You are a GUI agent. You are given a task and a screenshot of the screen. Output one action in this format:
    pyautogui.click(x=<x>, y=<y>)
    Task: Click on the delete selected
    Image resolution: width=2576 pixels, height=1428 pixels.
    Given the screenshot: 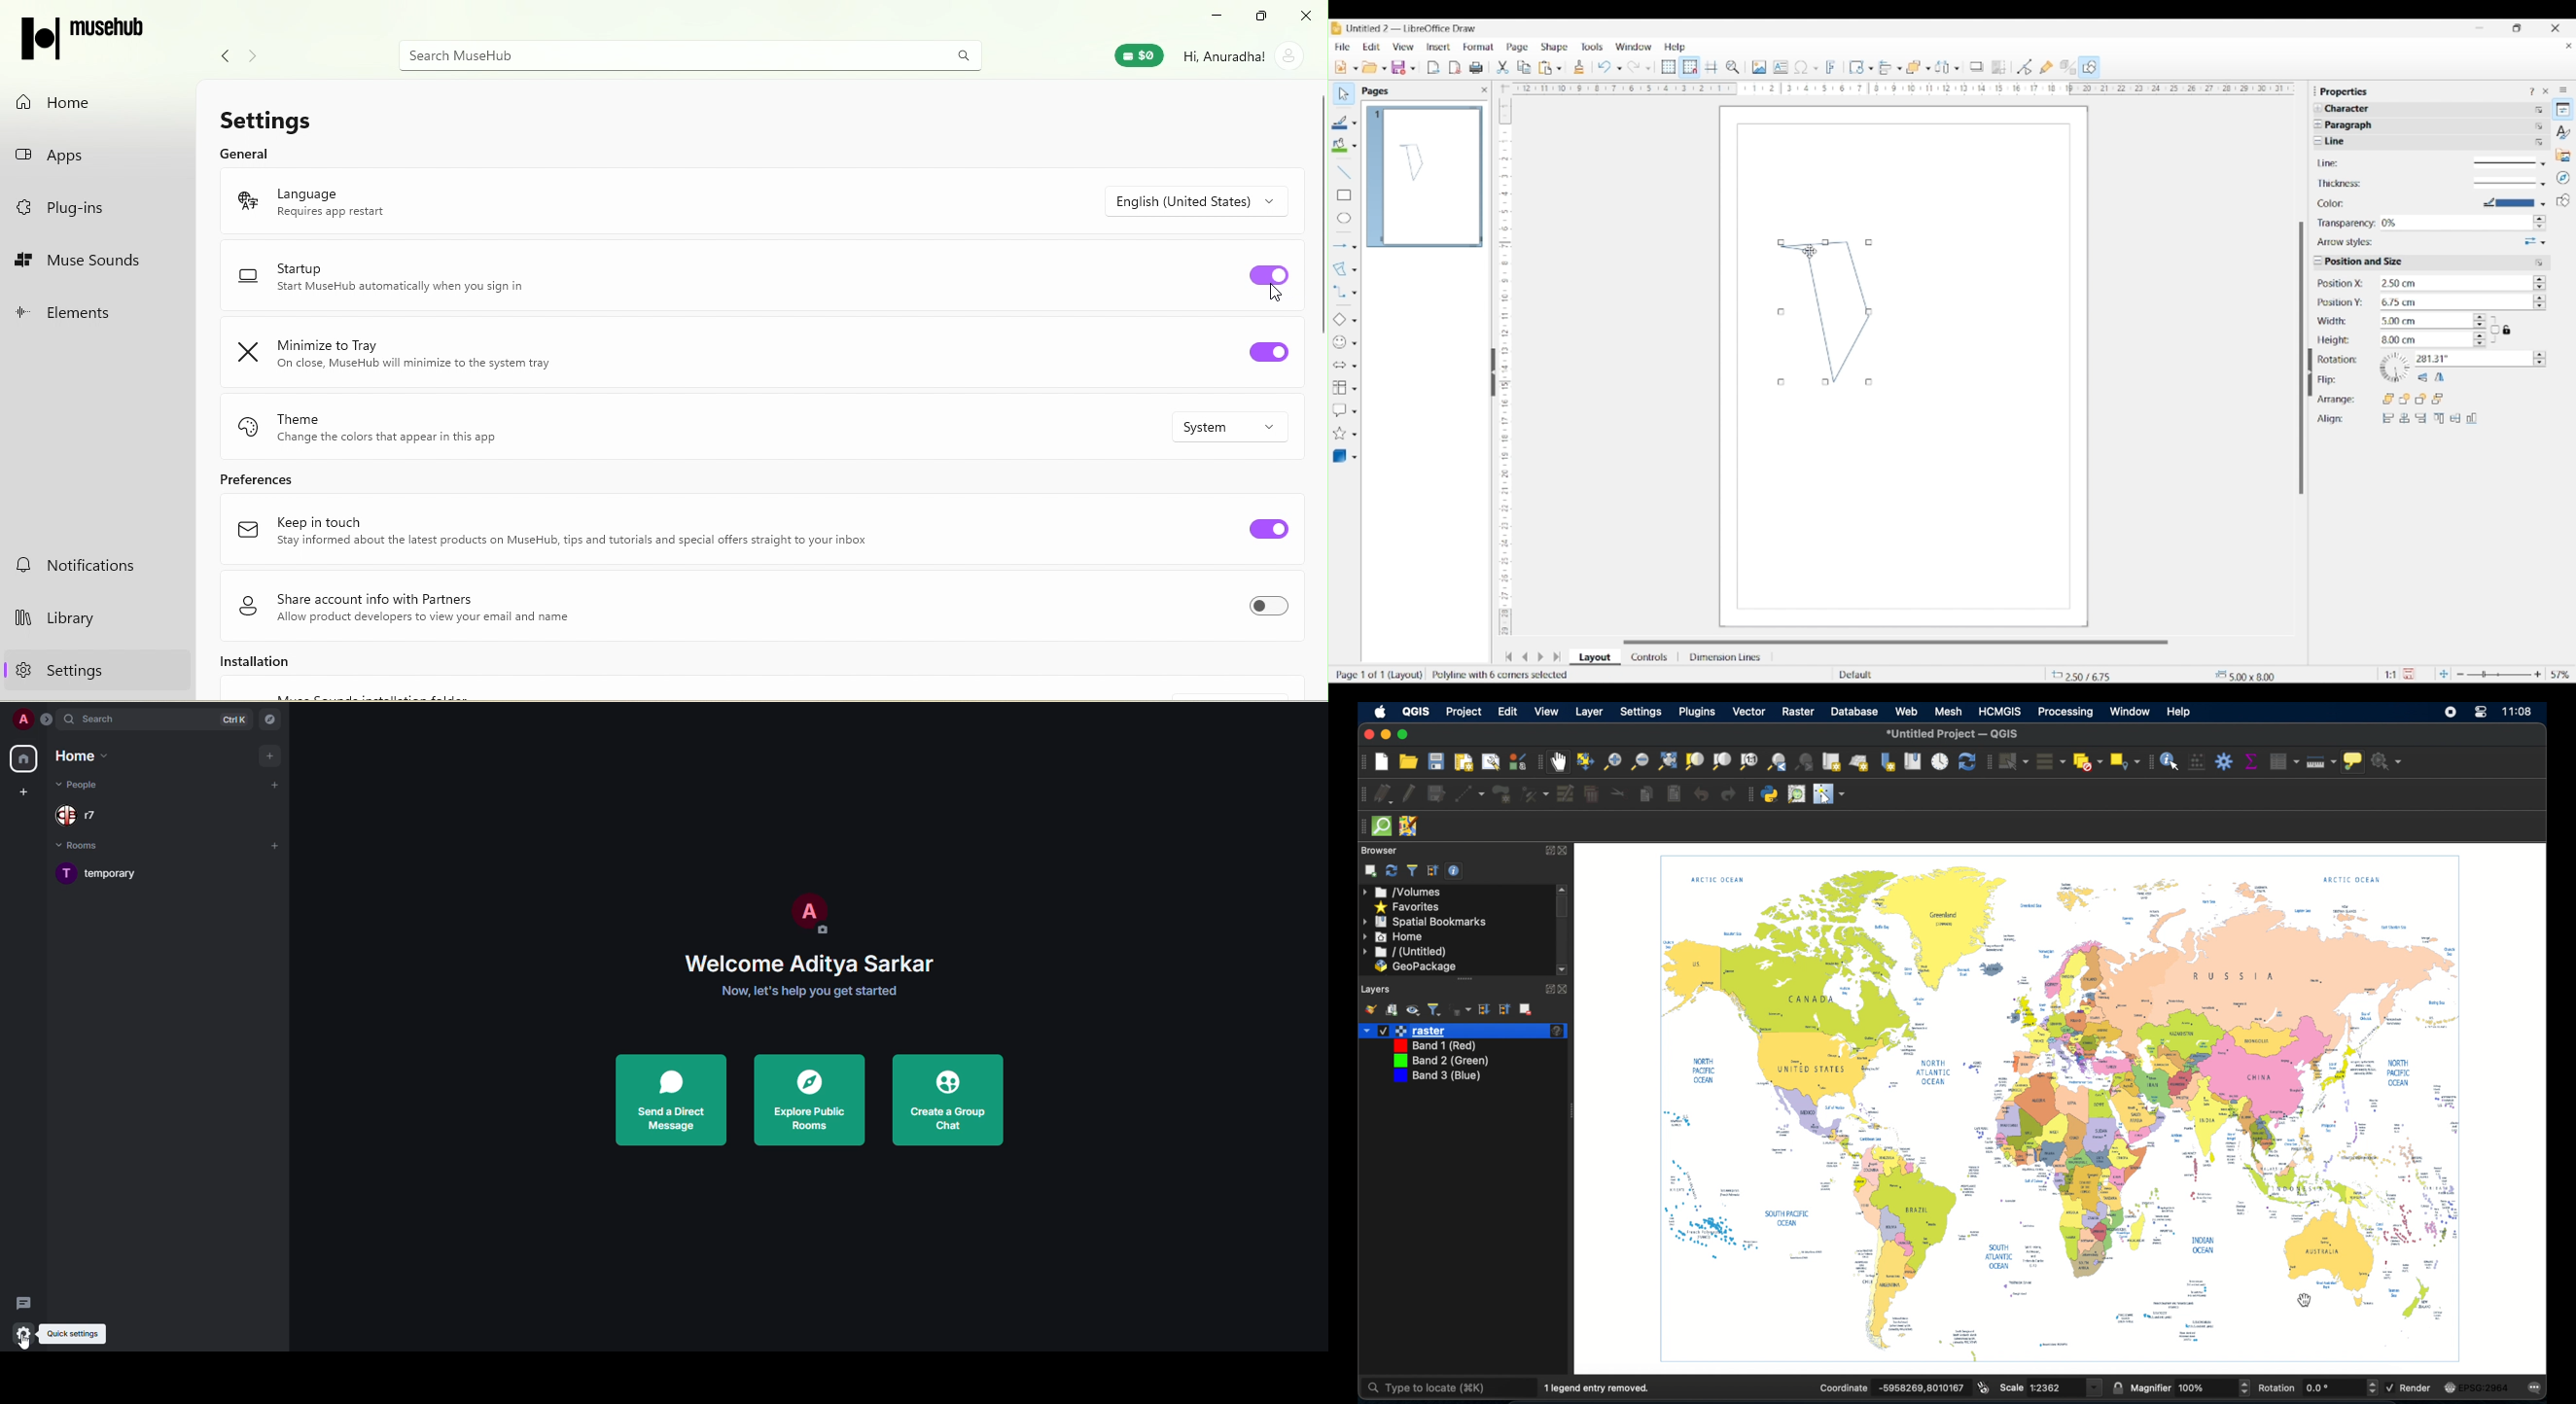 What is the action you would take?
    pyautogui.click(x=1591, y=792)
    